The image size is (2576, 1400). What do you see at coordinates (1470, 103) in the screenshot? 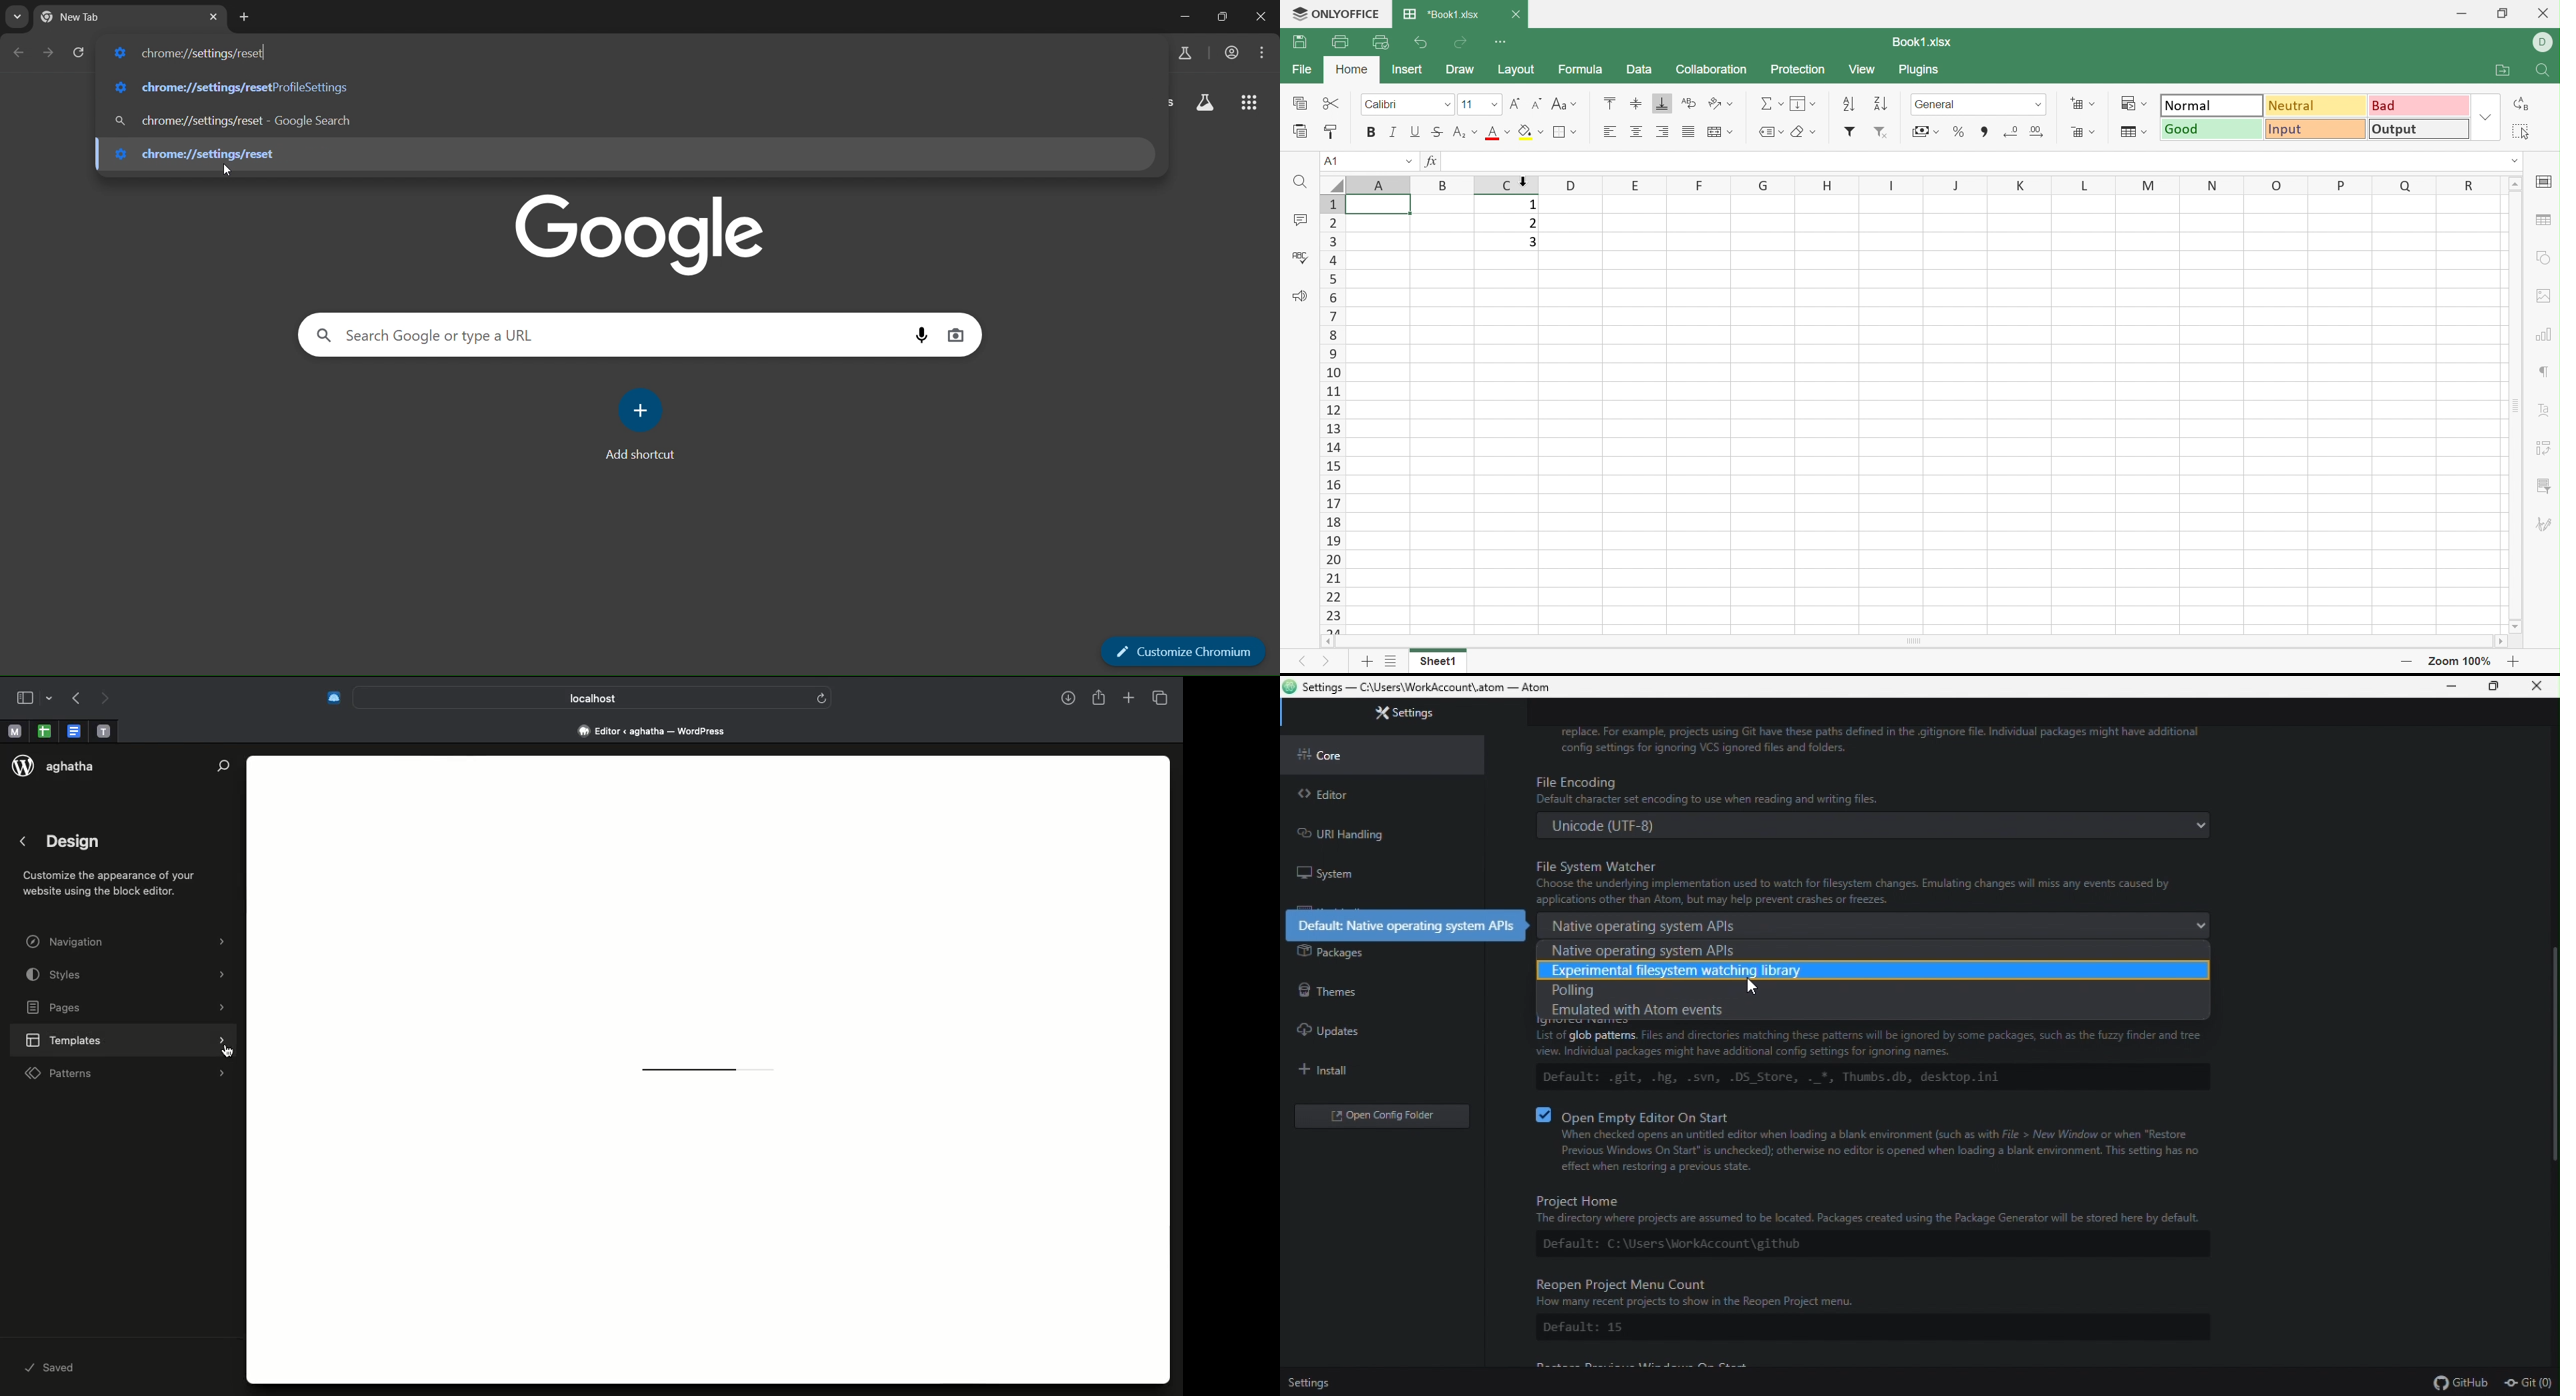
I see `11` at bounding box center [1470, 103].